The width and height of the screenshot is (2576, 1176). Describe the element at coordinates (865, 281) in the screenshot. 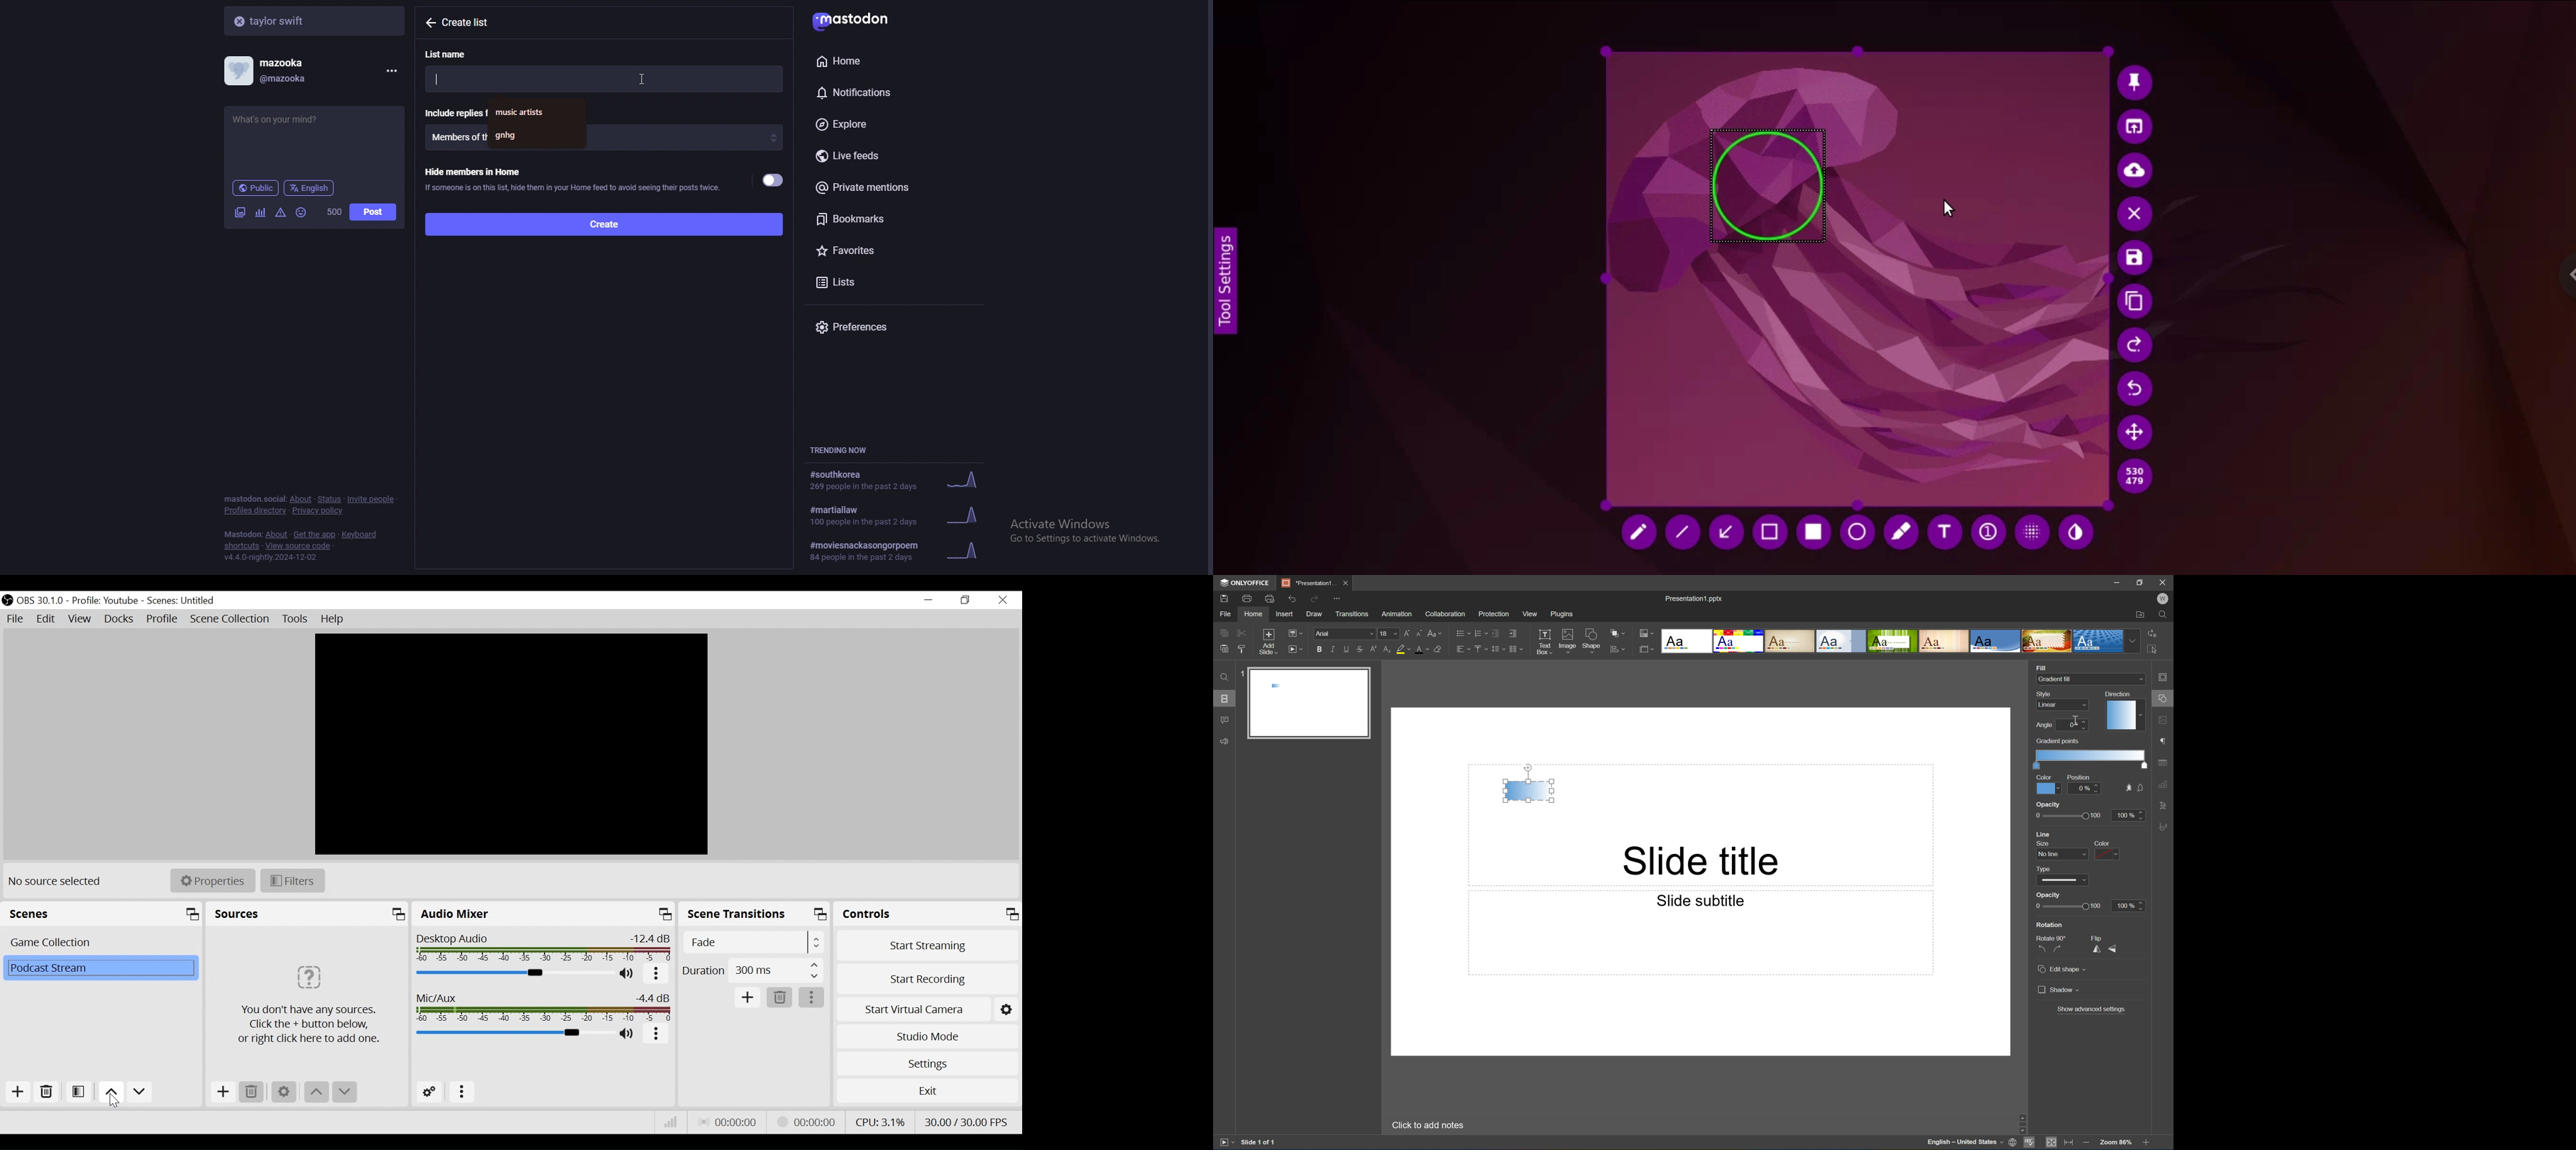

I see `lists` at that location.